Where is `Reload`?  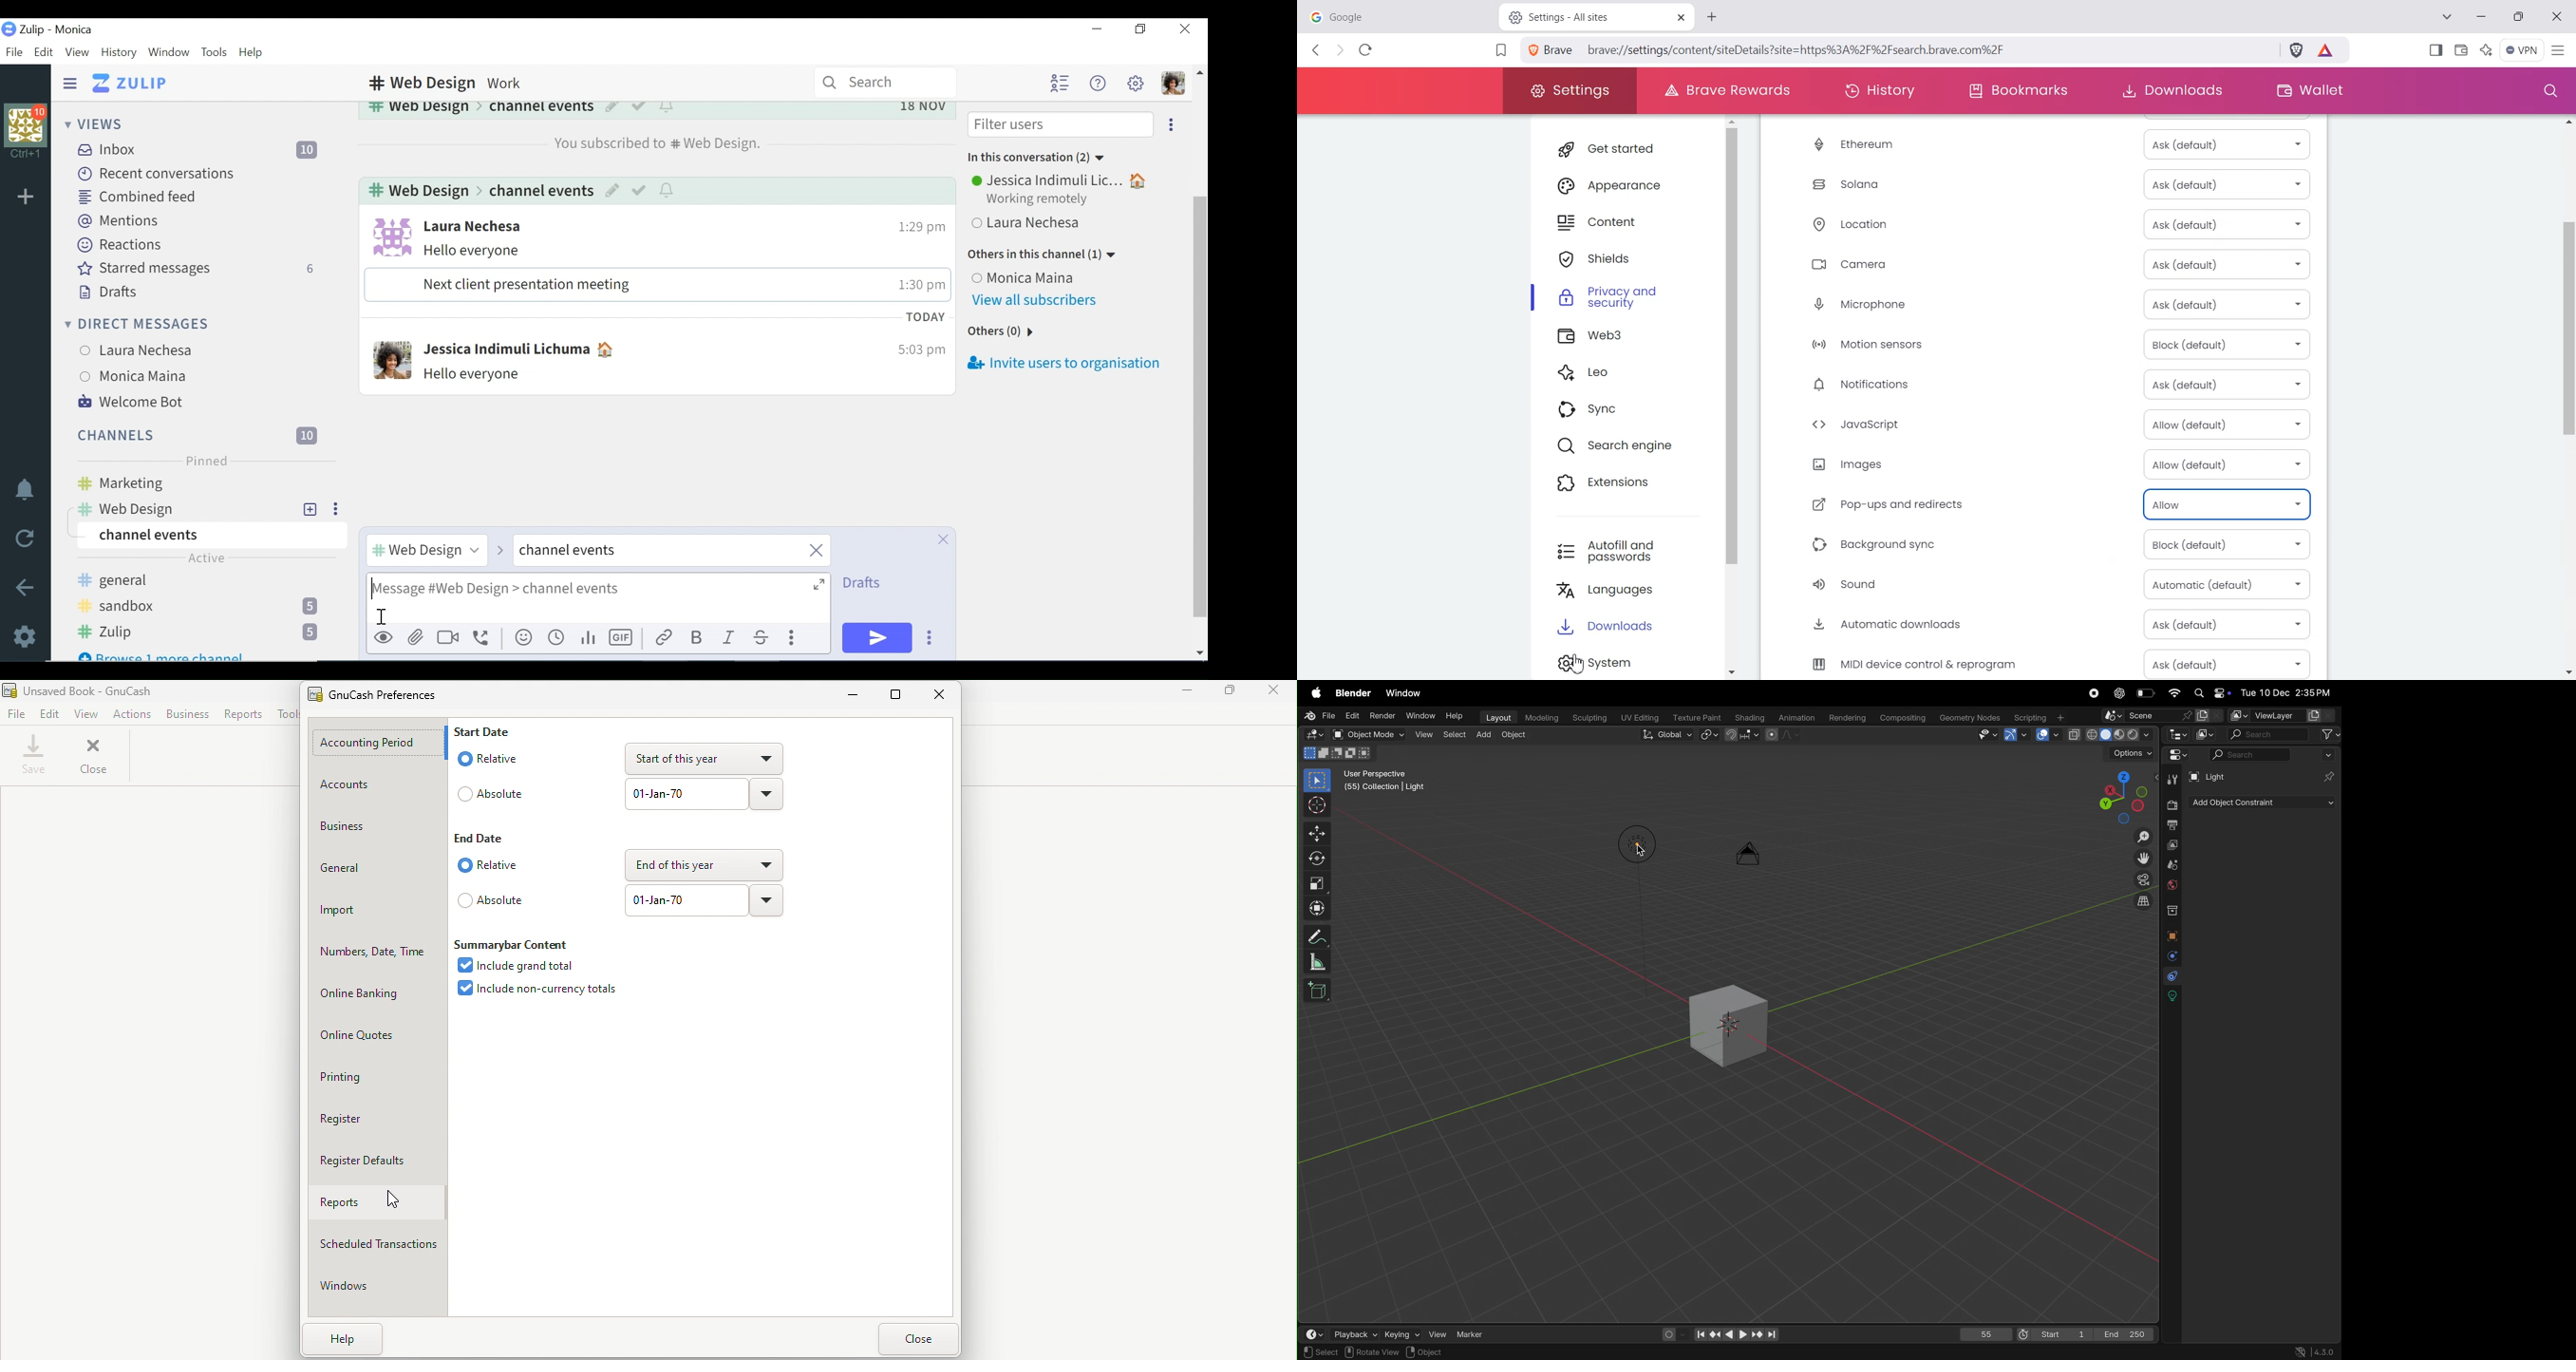 Reload is located at coordinates (24, 538).